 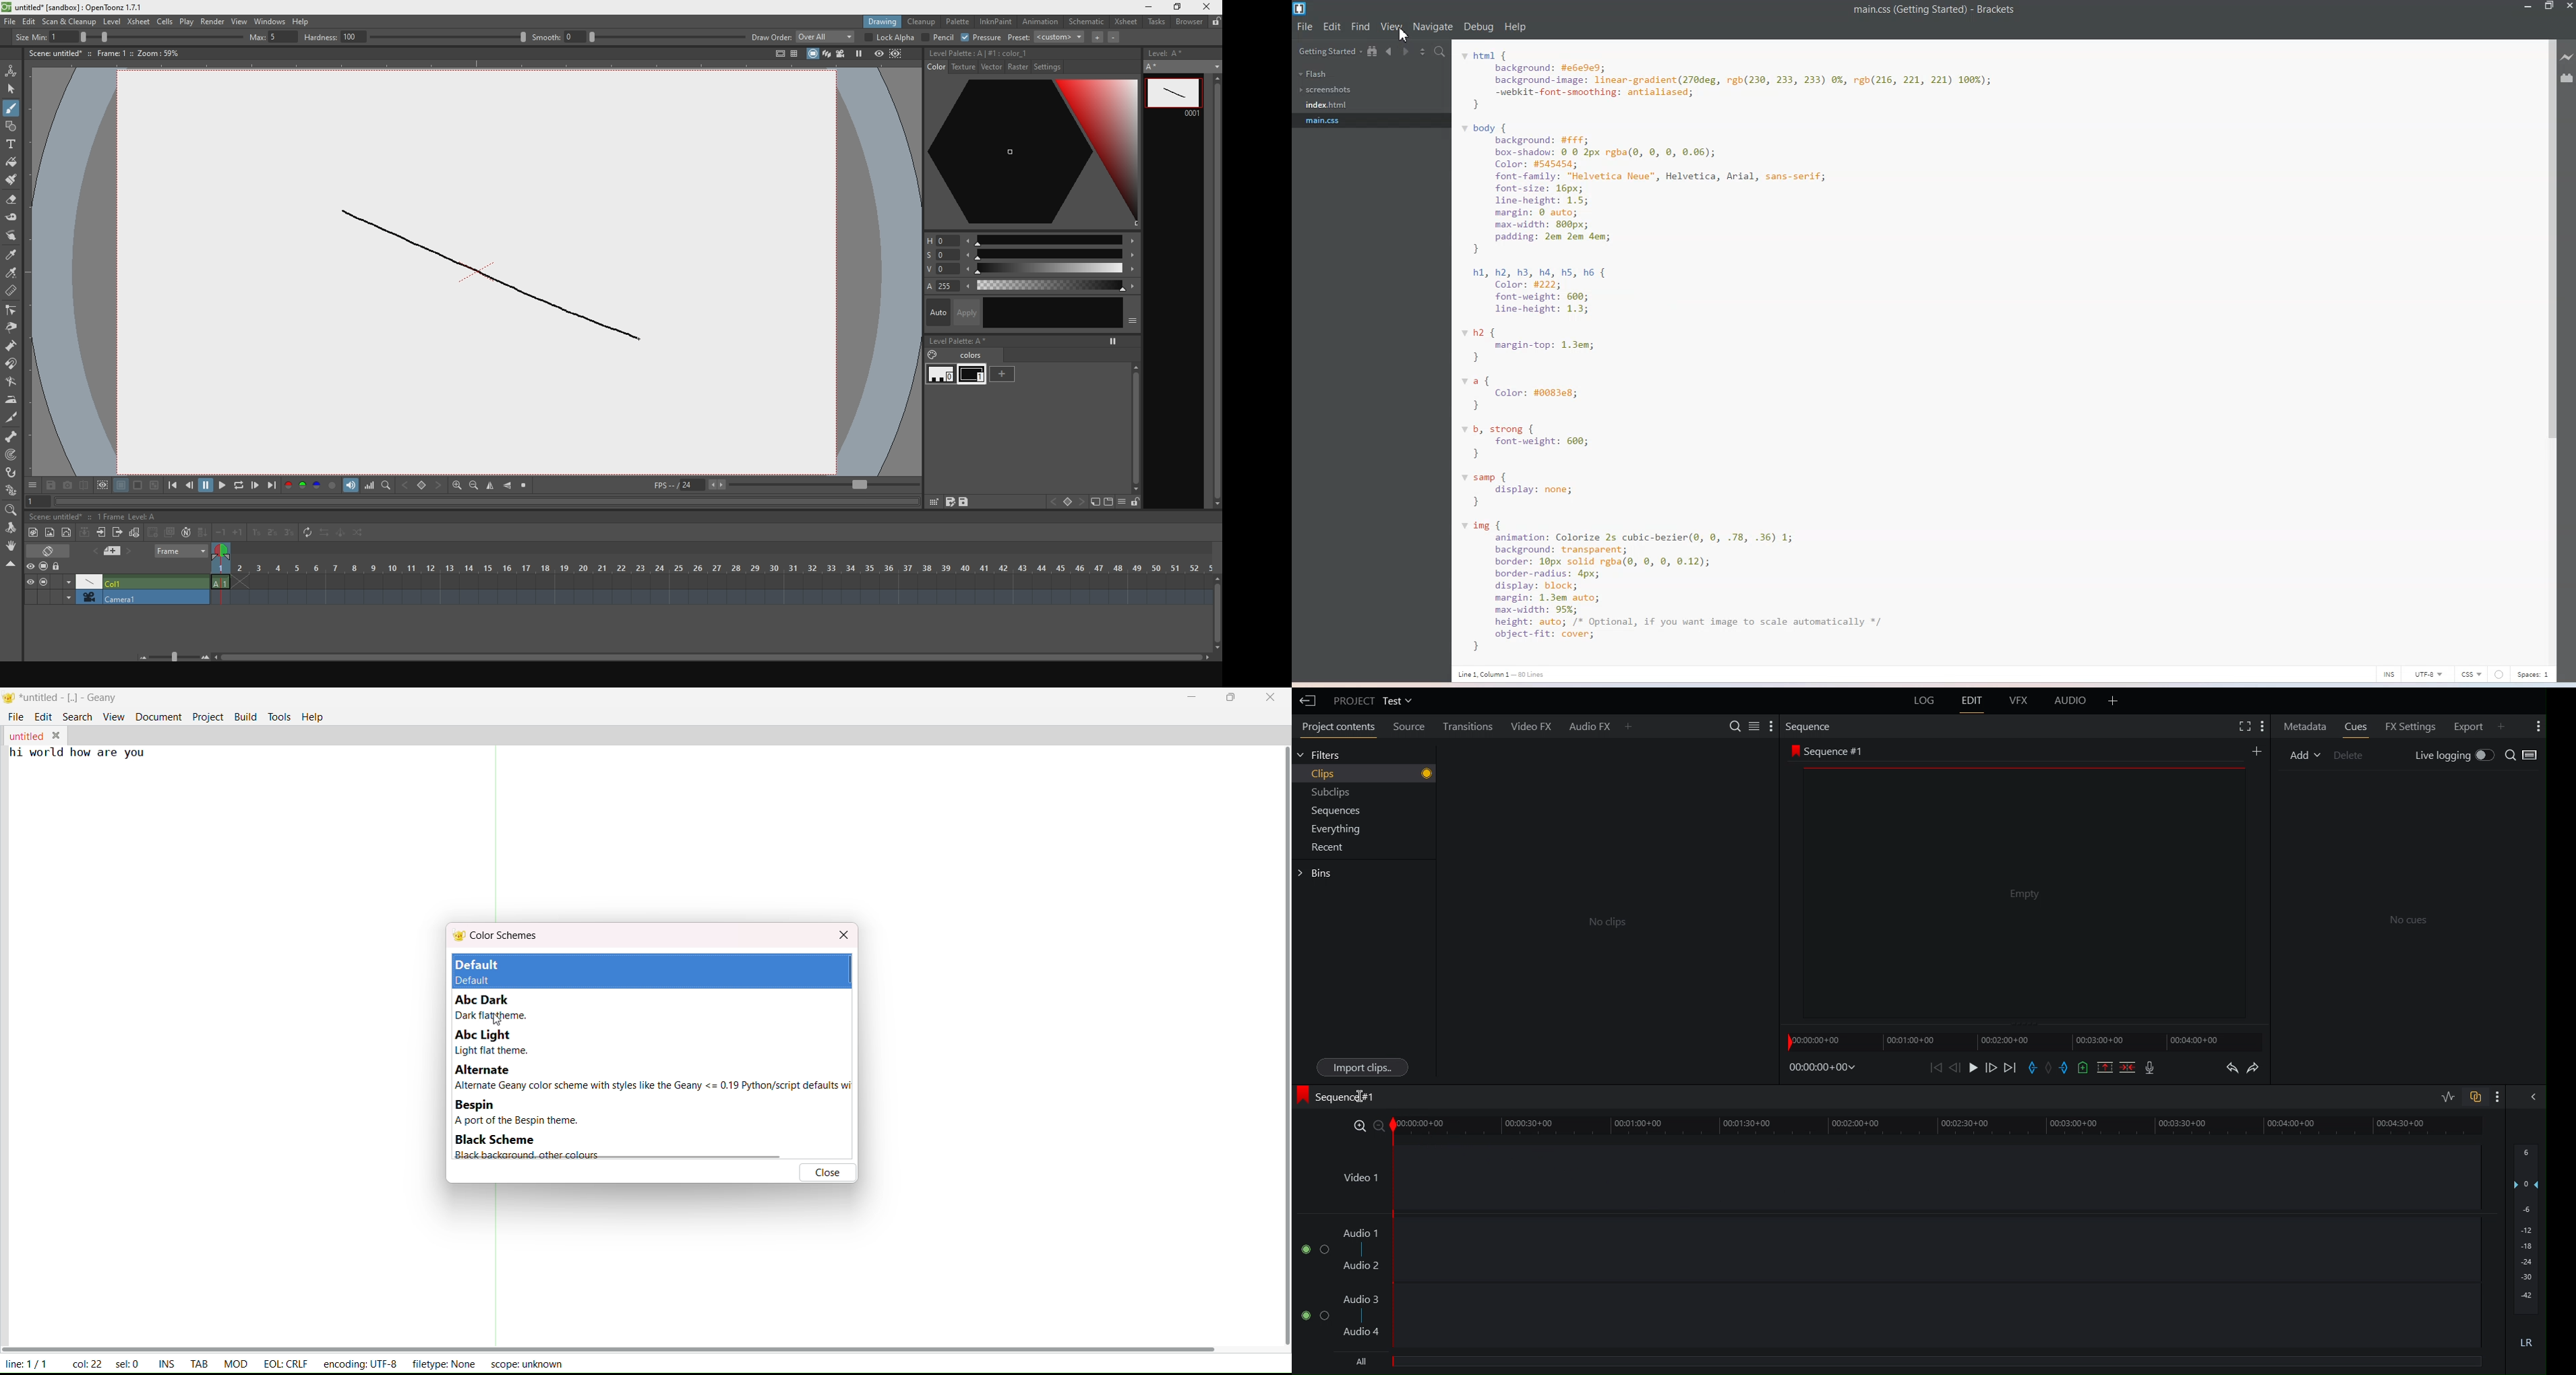 What do you see at coordinates (1441, 53) in the screenshot?
I see `Find in files` at bounding box center [1441, 53].